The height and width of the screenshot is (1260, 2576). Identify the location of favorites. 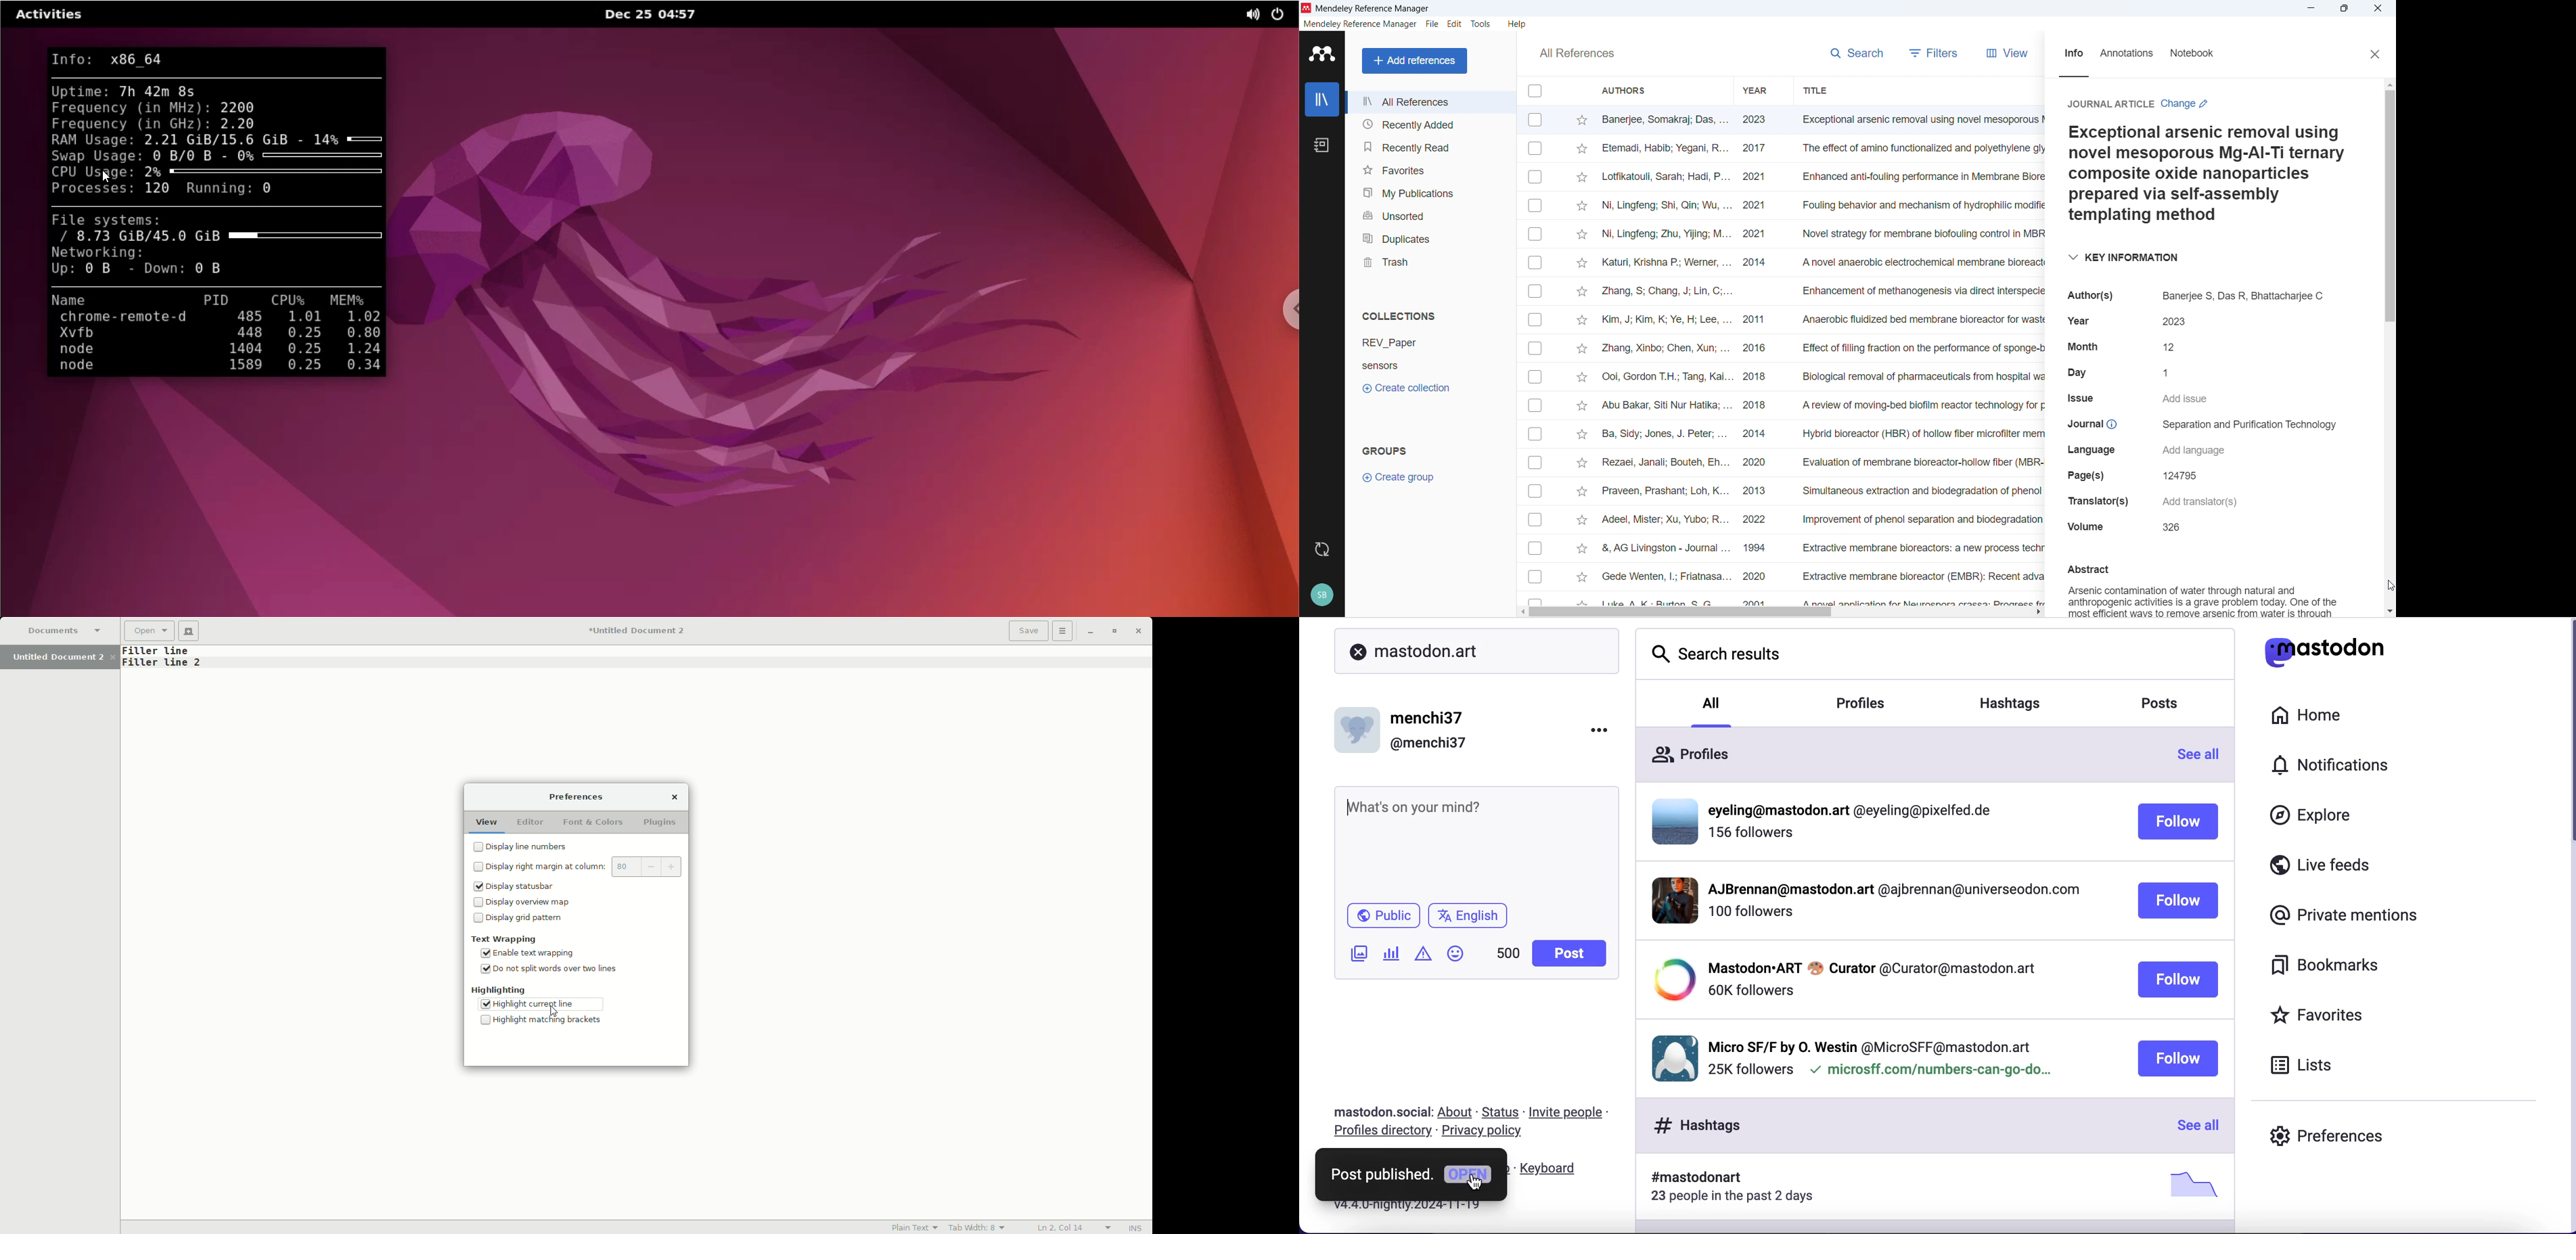
(1429, 169).